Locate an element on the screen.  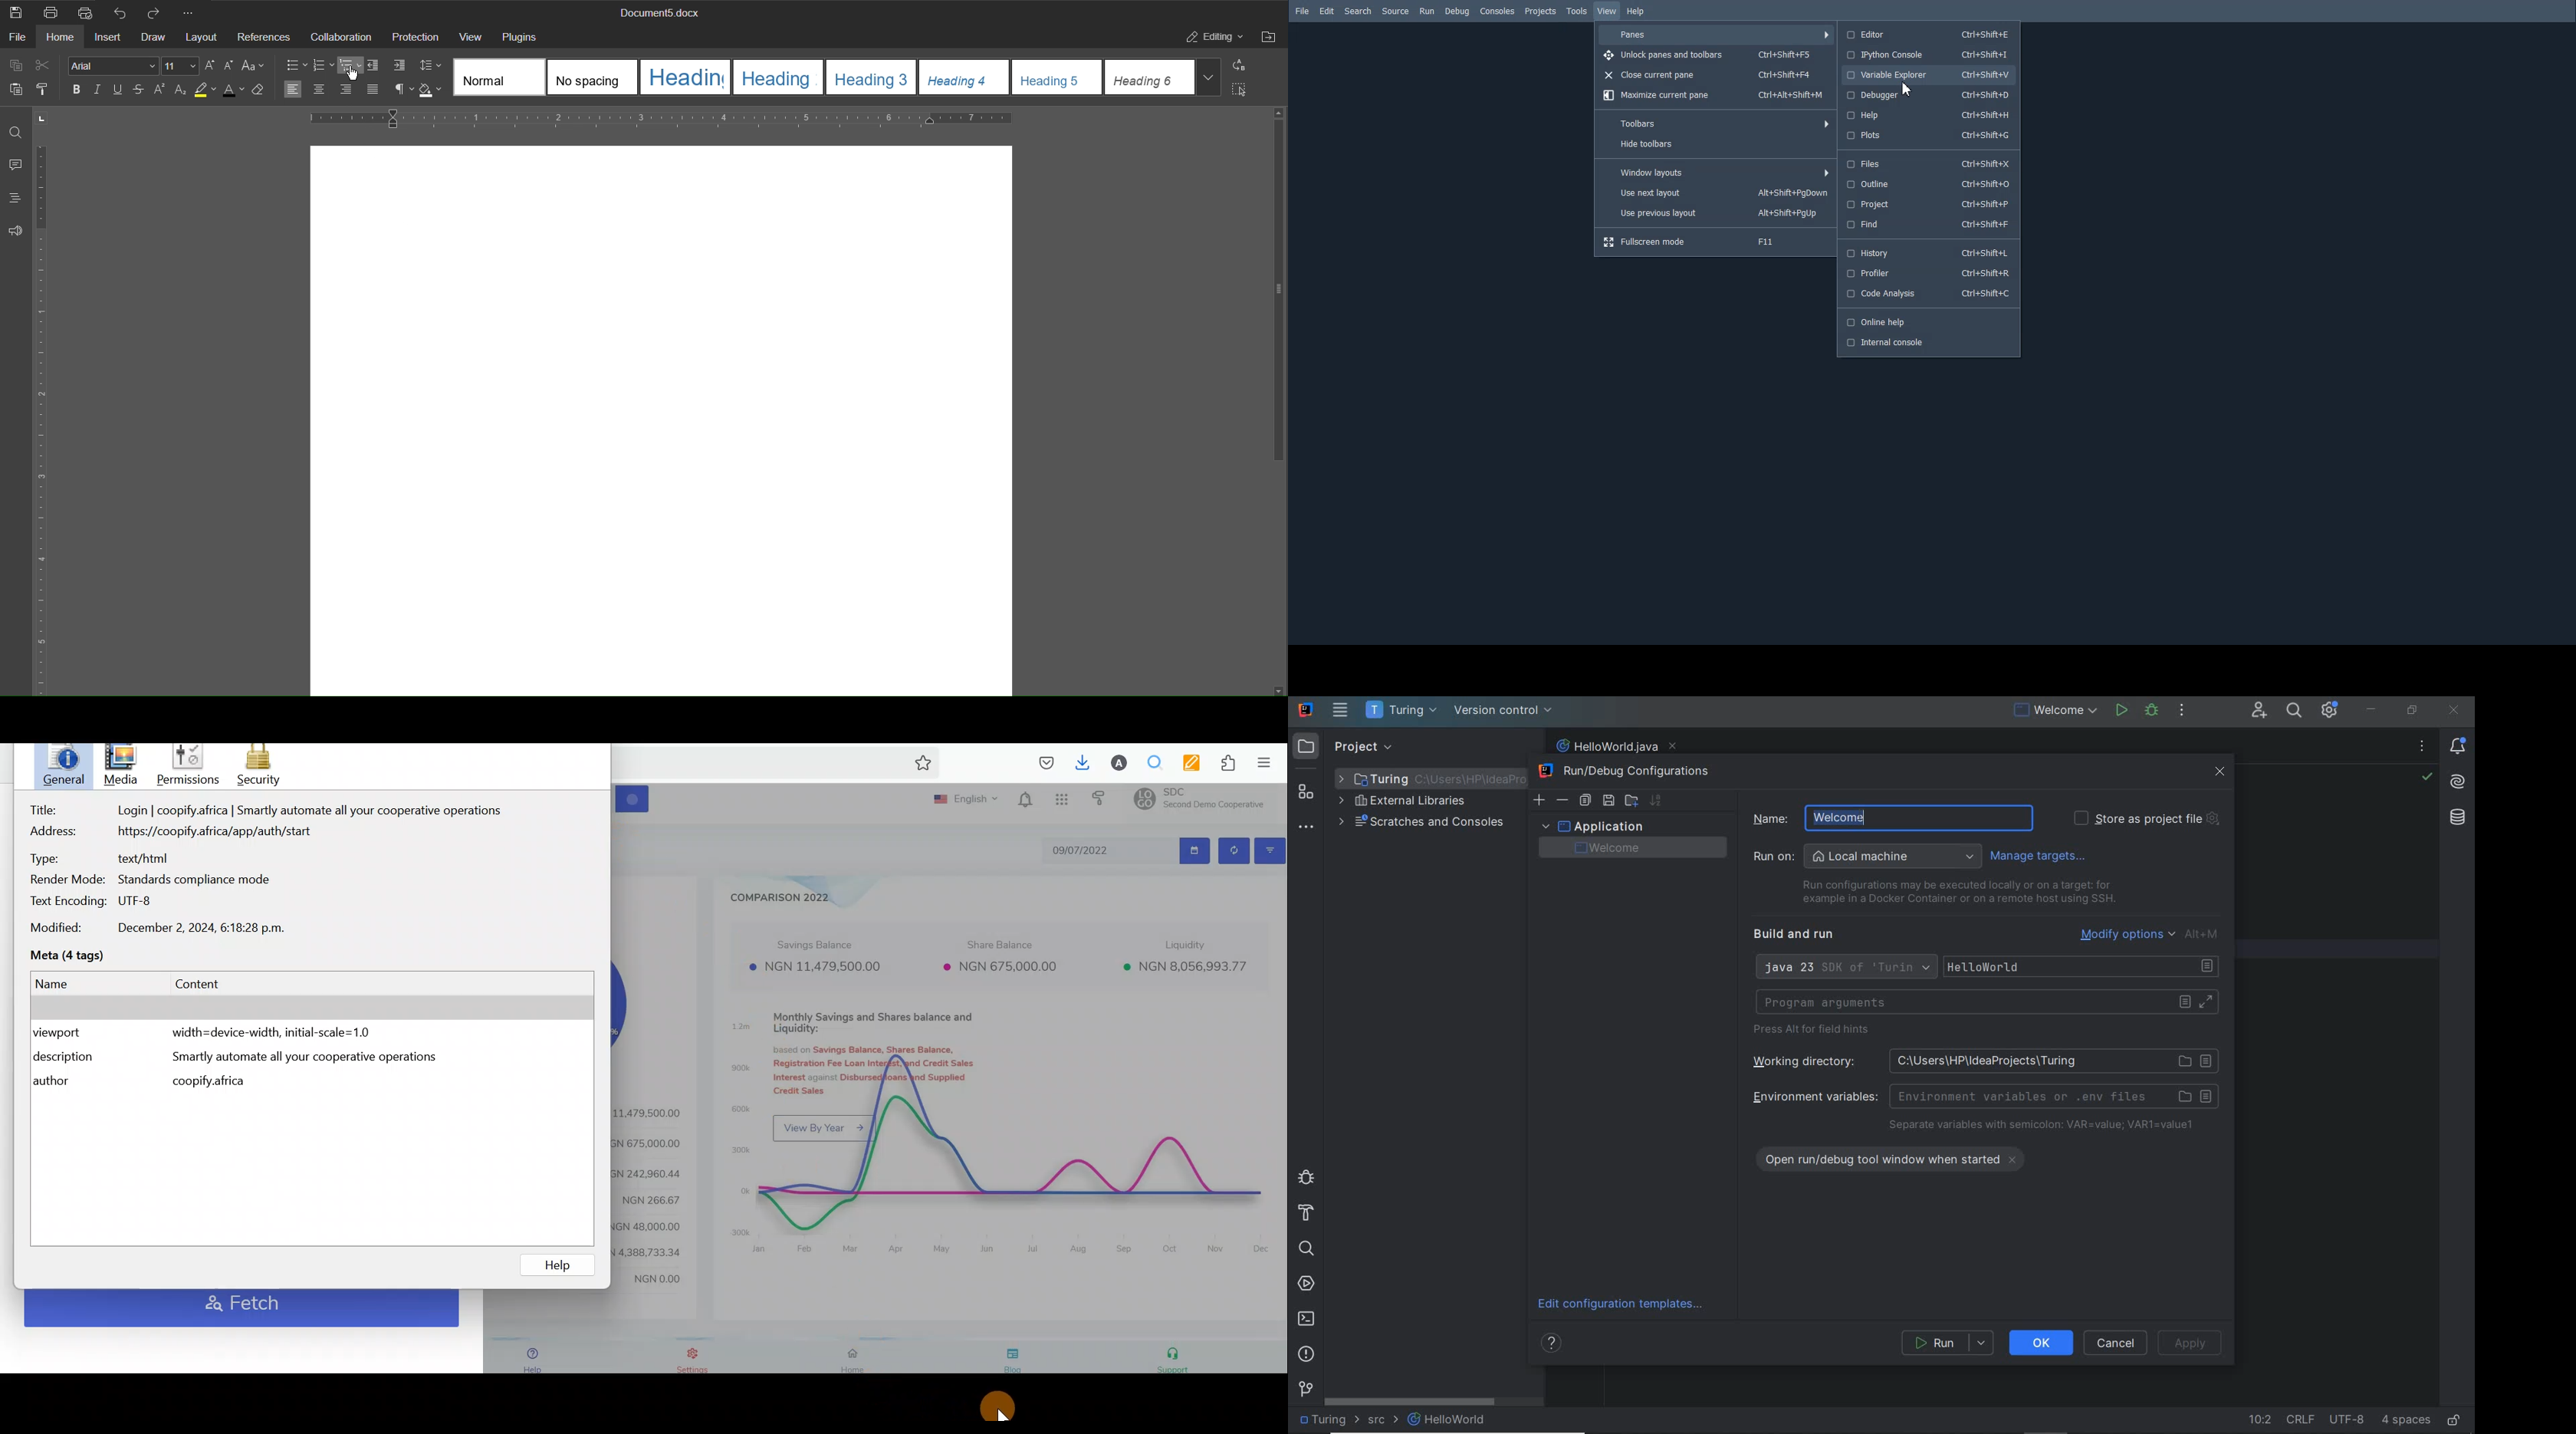
Cursor is located at coordinates (1909, 89).